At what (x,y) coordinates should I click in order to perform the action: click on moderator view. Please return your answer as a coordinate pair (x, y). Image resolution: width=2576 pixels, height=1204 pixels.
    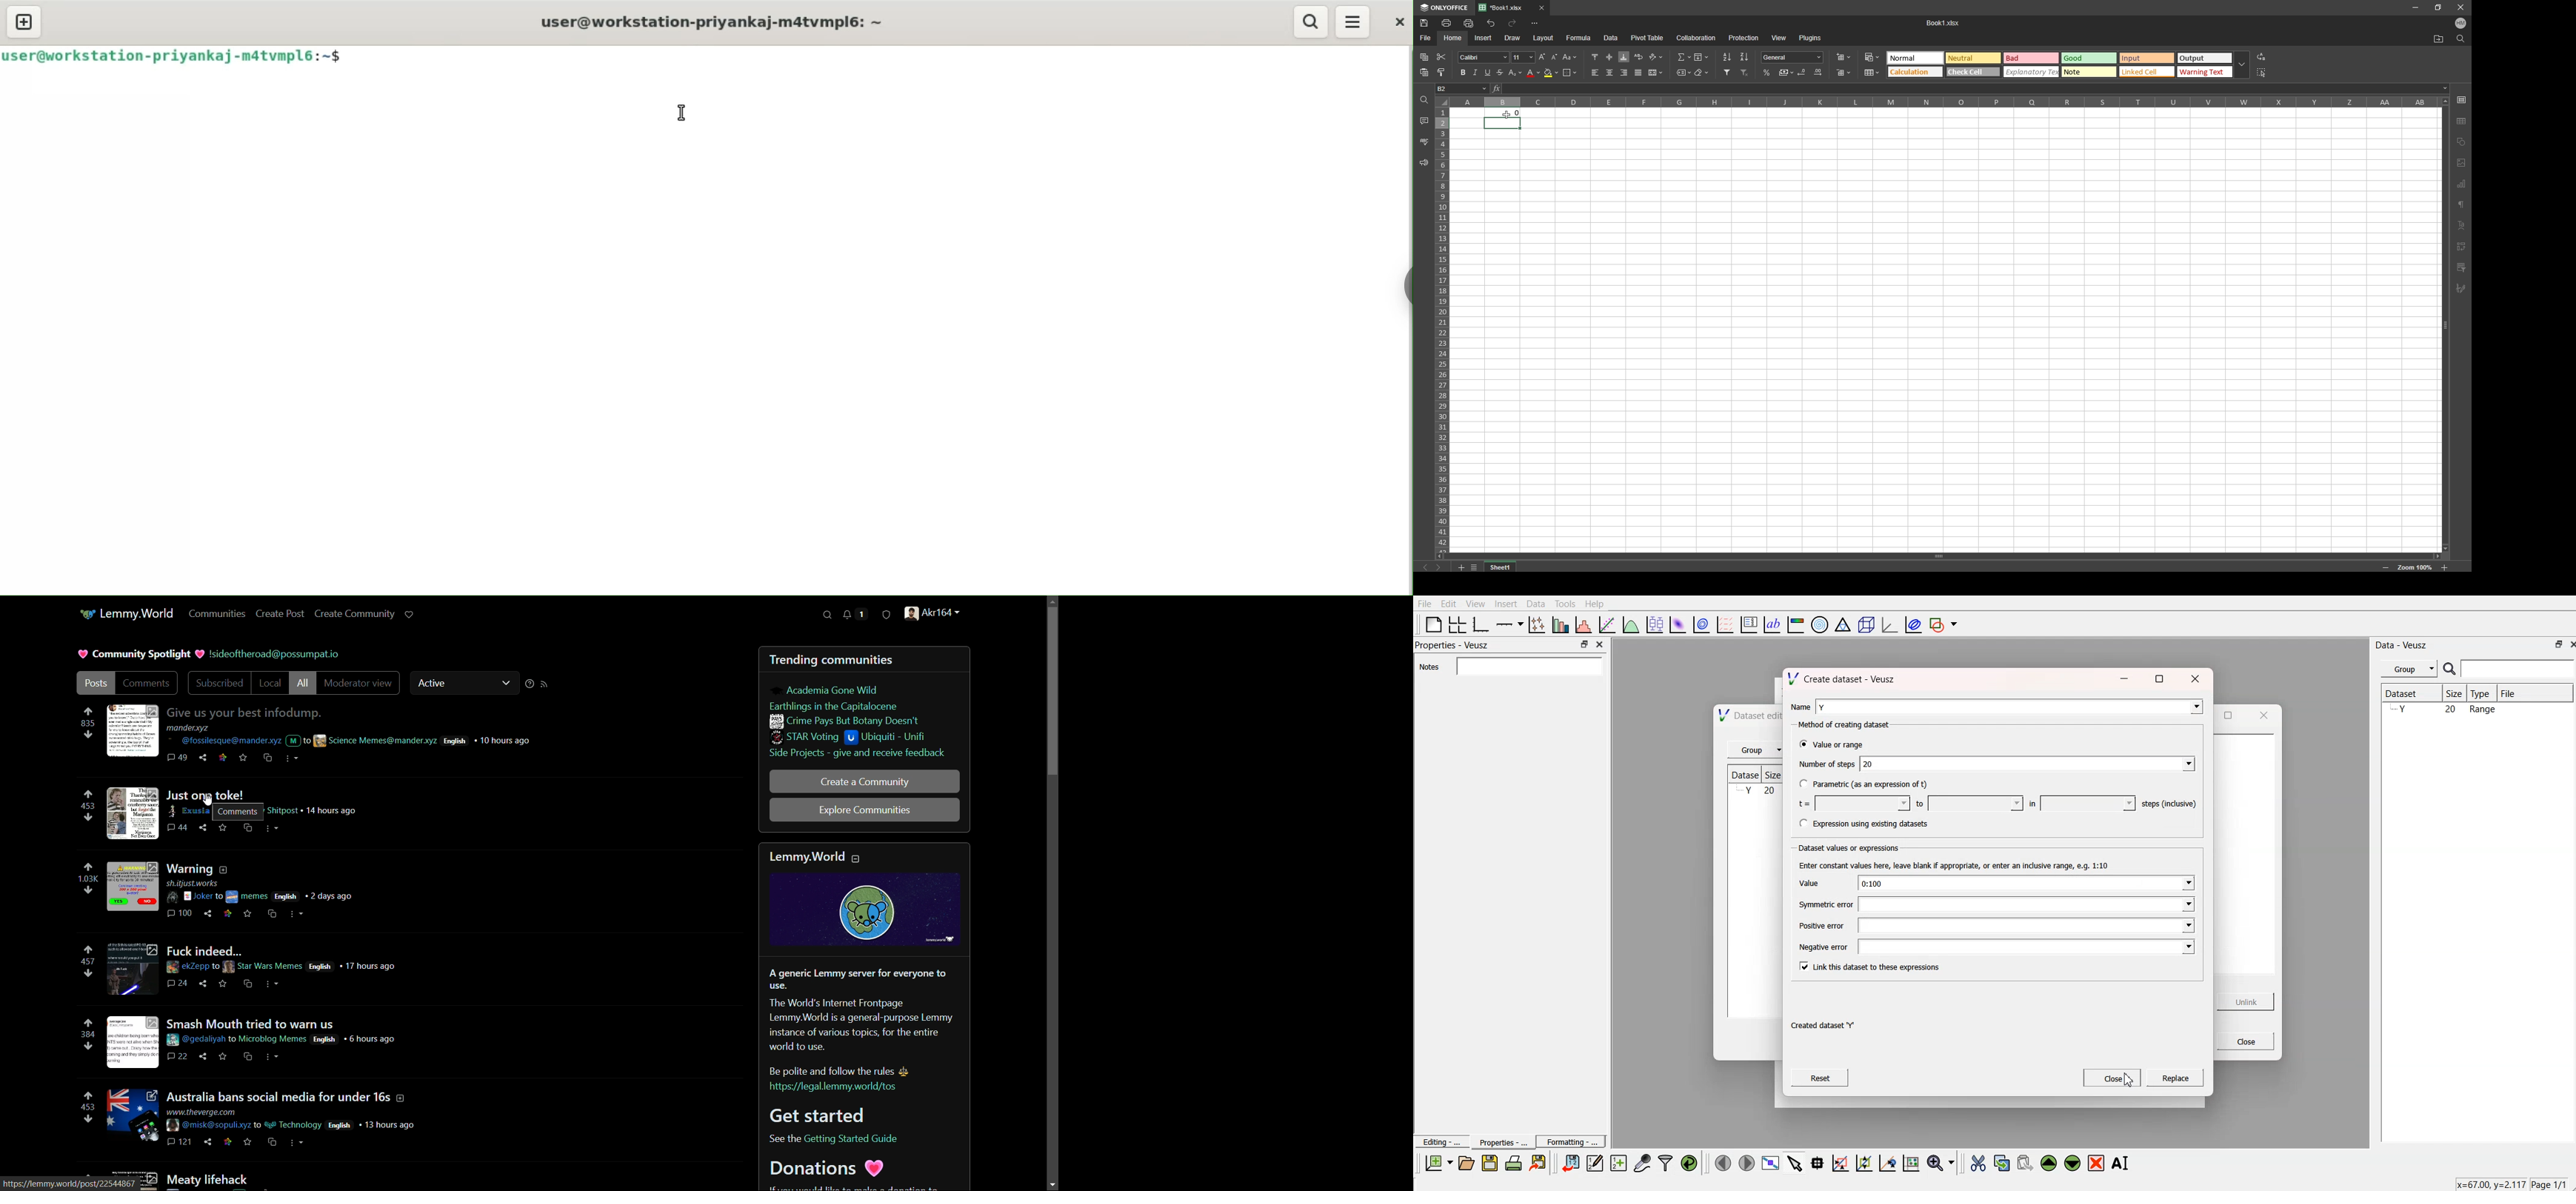
    Looking at the image, I should click on (358, 684).